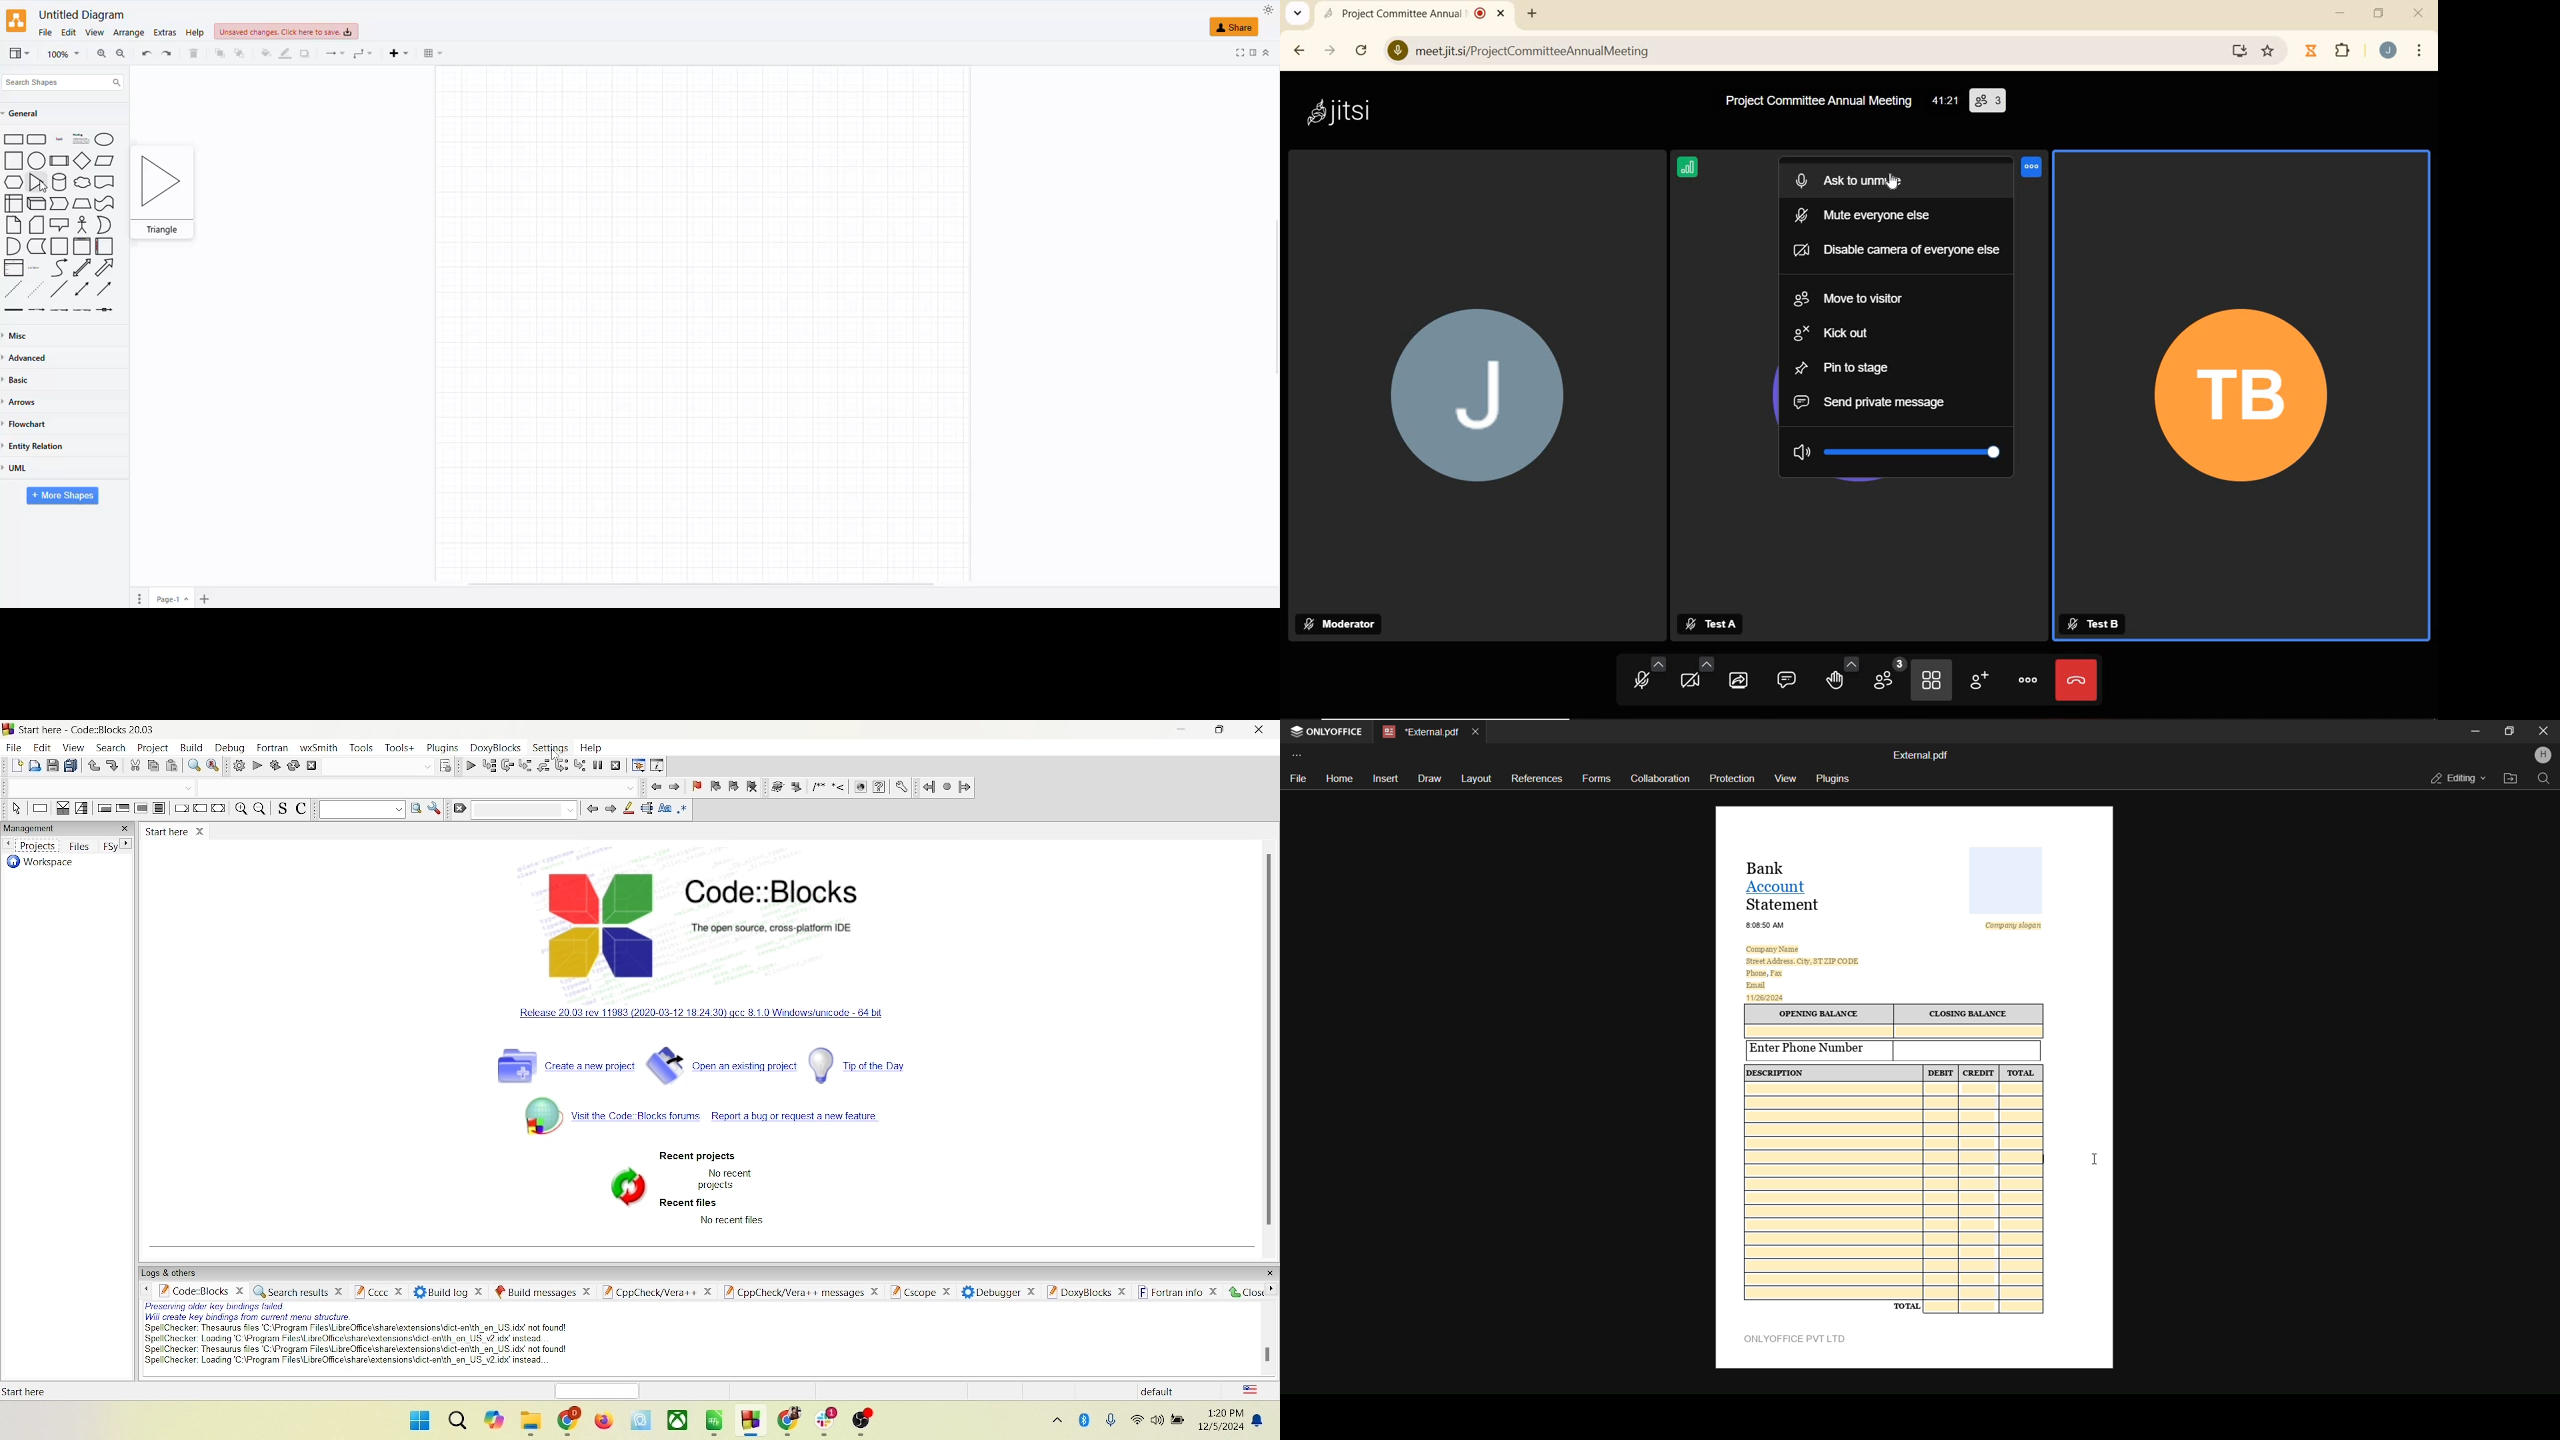 This screenshot has width=2576, height=1456. I want to click on fill color, so click(264, 51).